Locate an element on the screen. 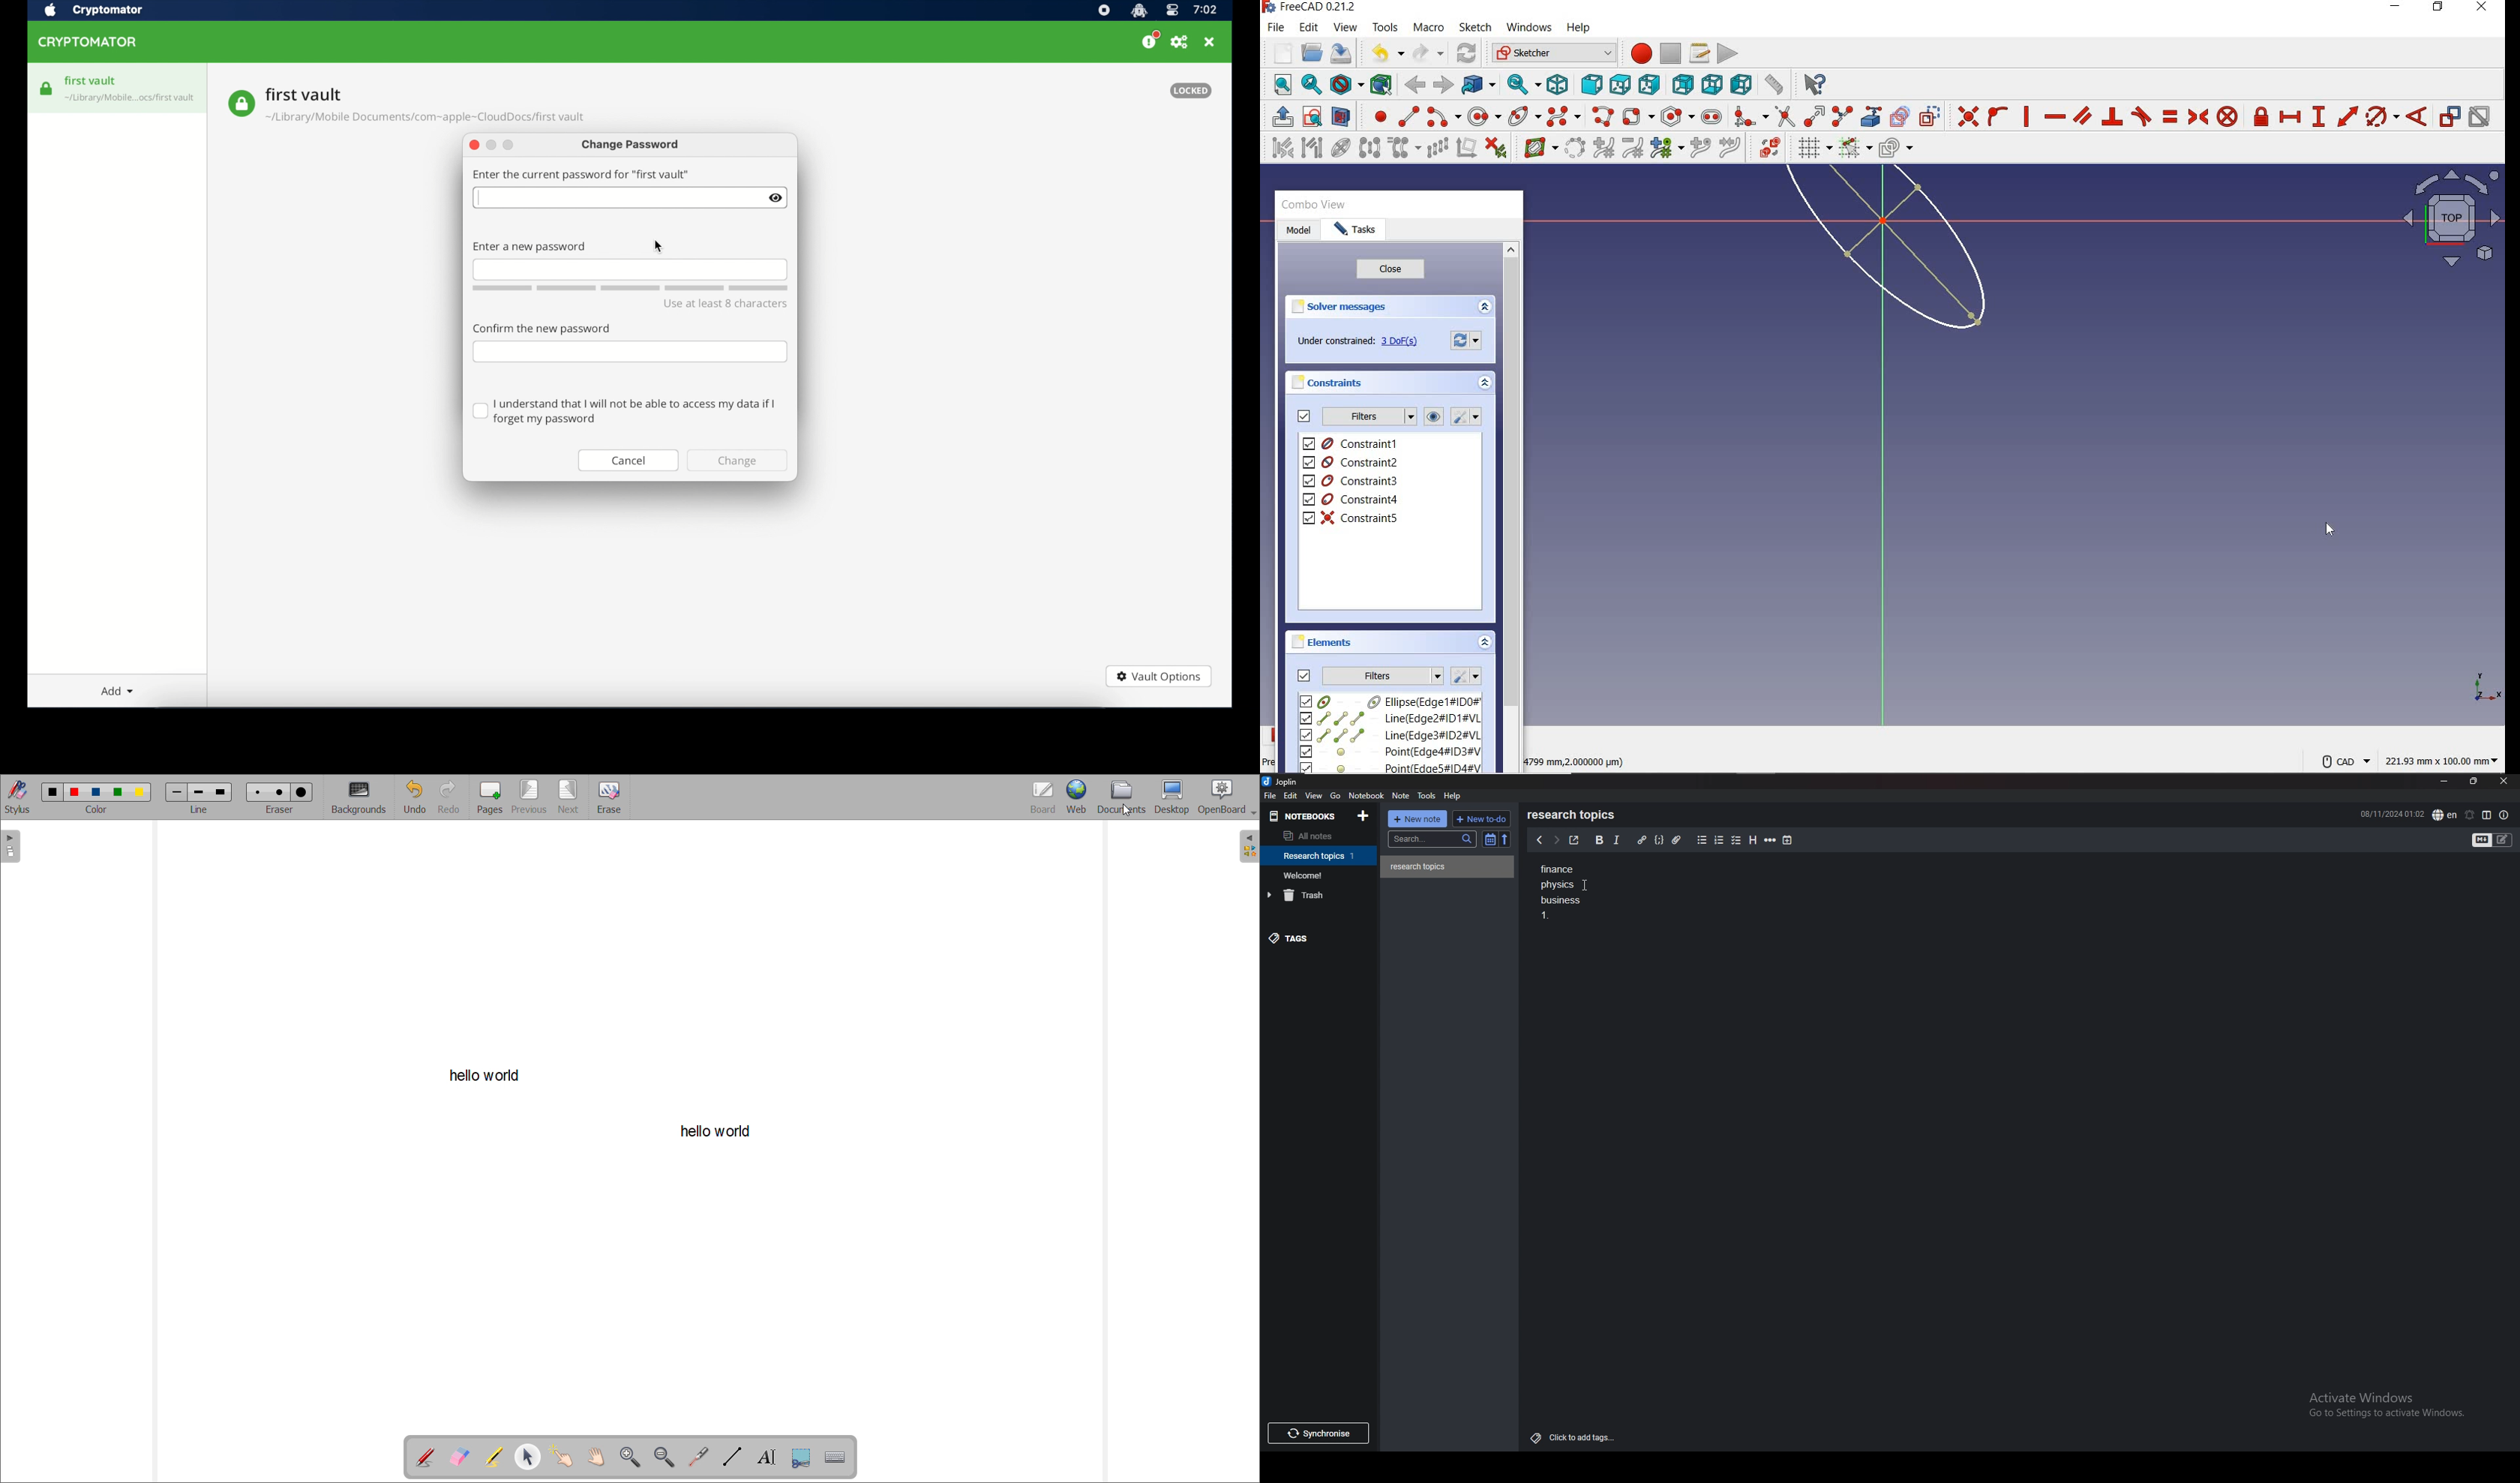 This screenshot has height=1484, width=2520. new is located at coordinates (1279, 53).